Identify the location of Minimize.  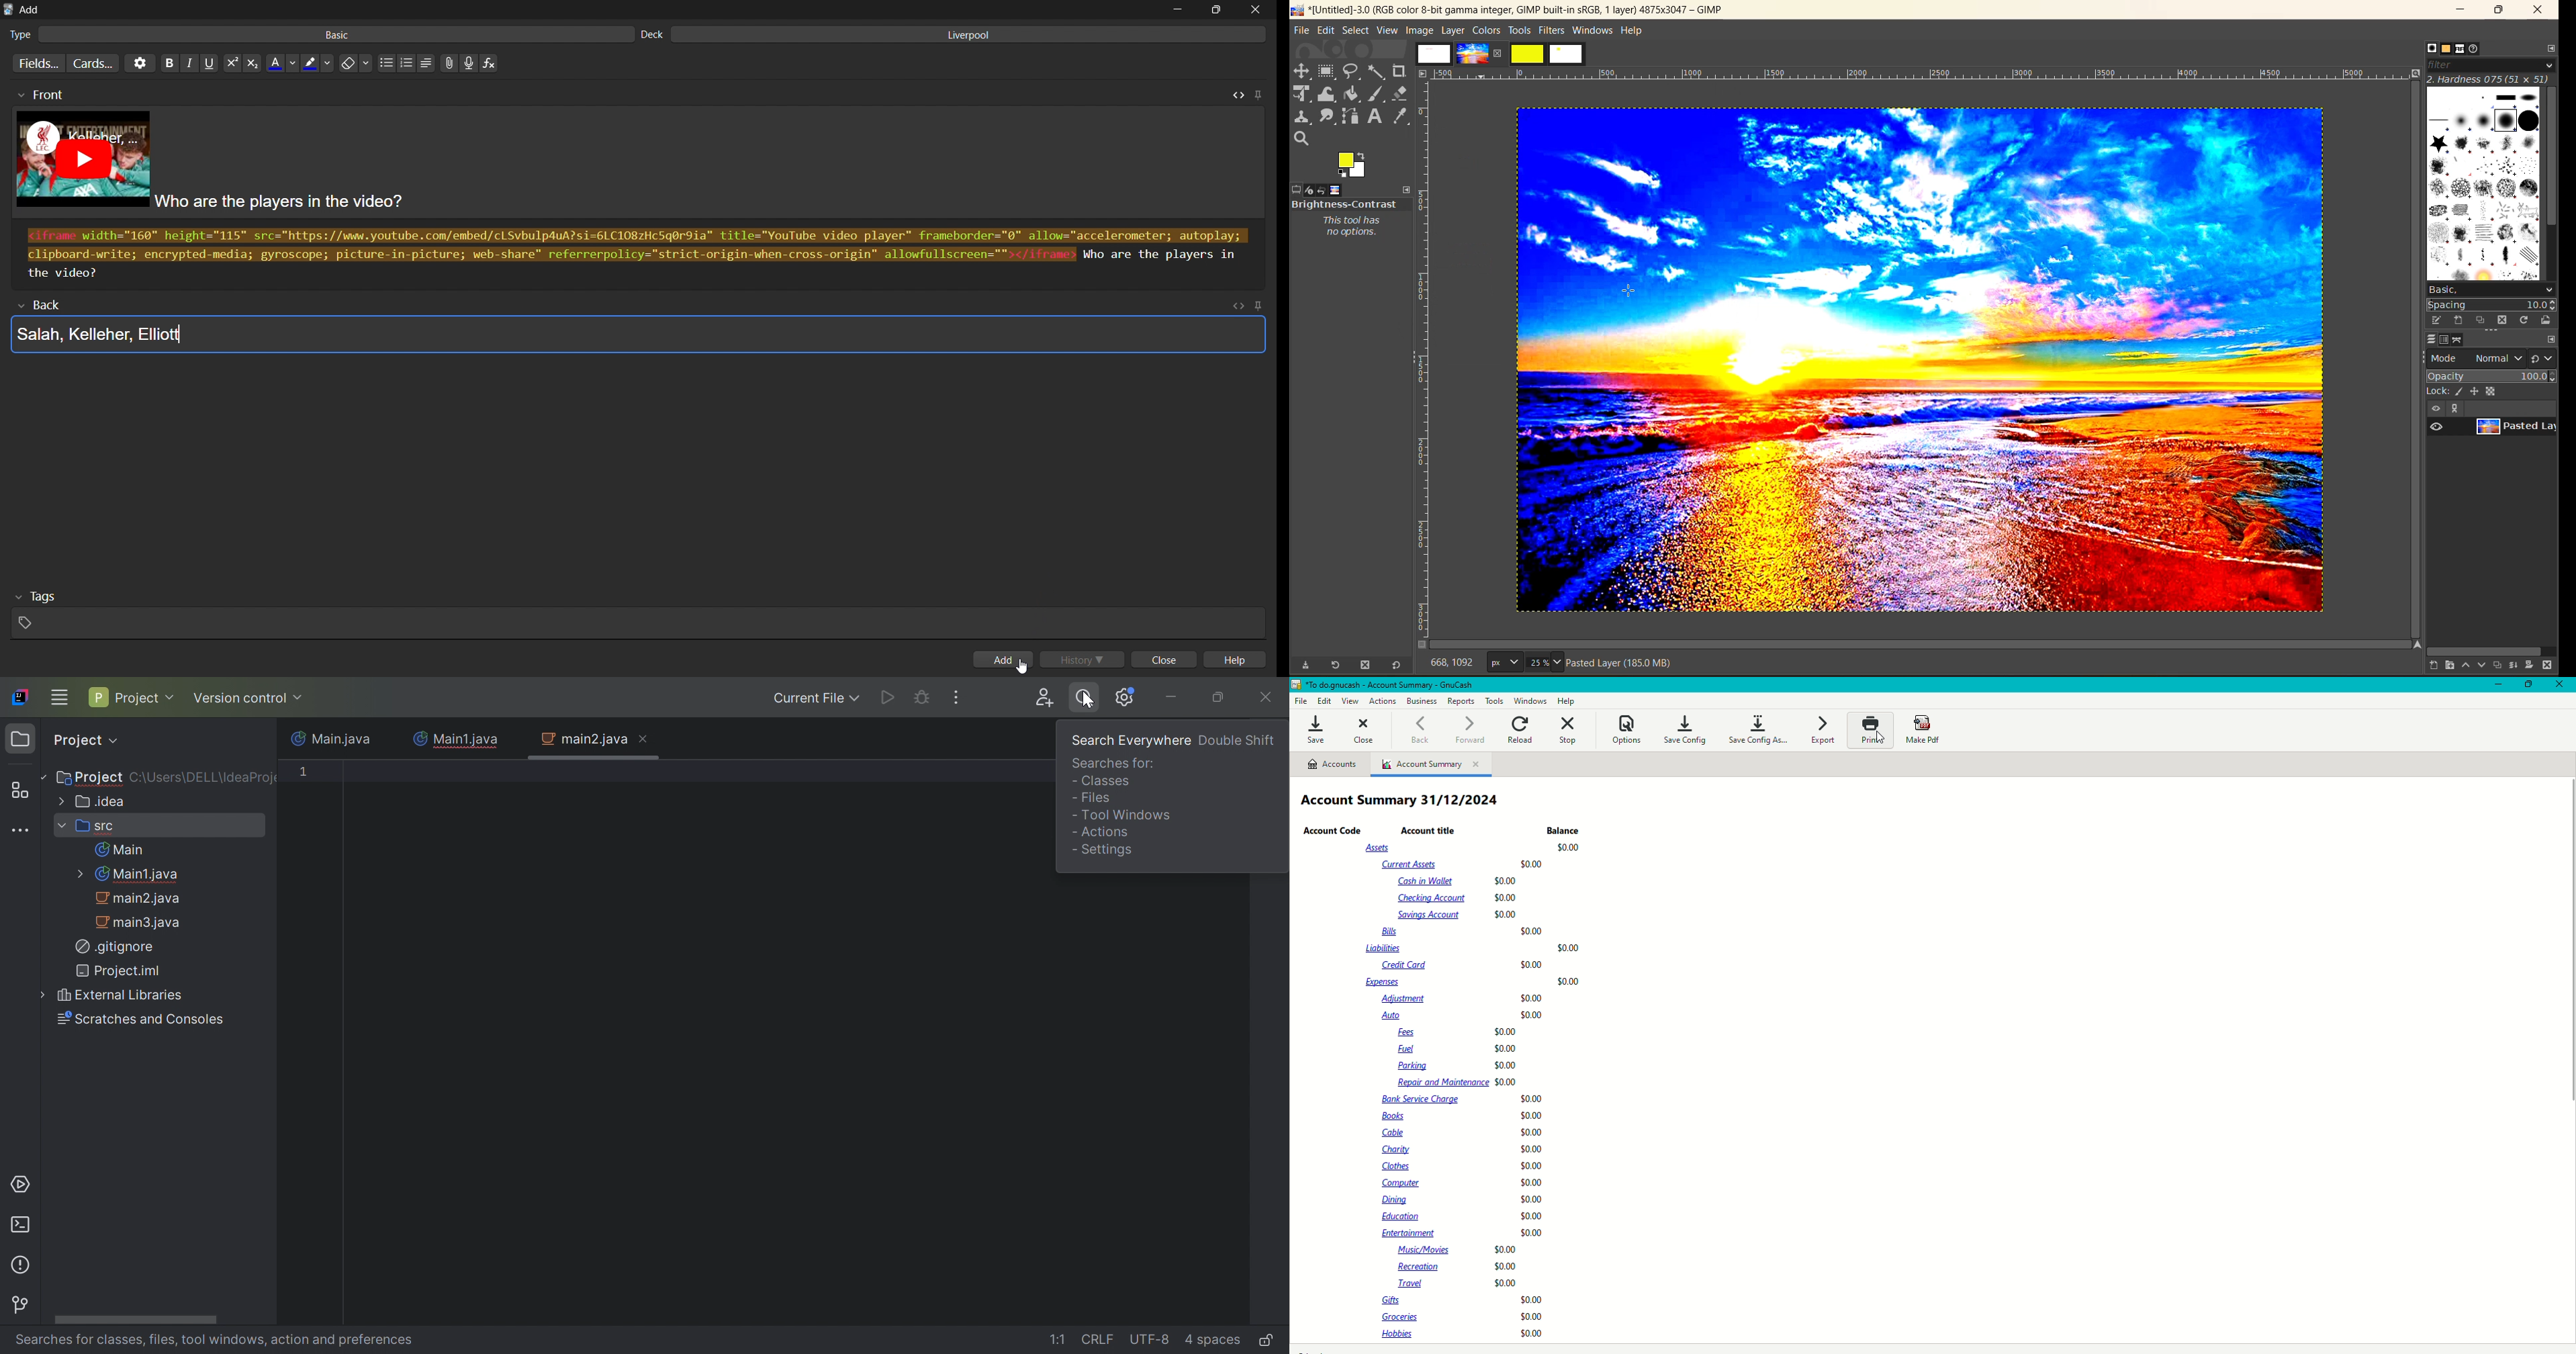
(2496, 686).